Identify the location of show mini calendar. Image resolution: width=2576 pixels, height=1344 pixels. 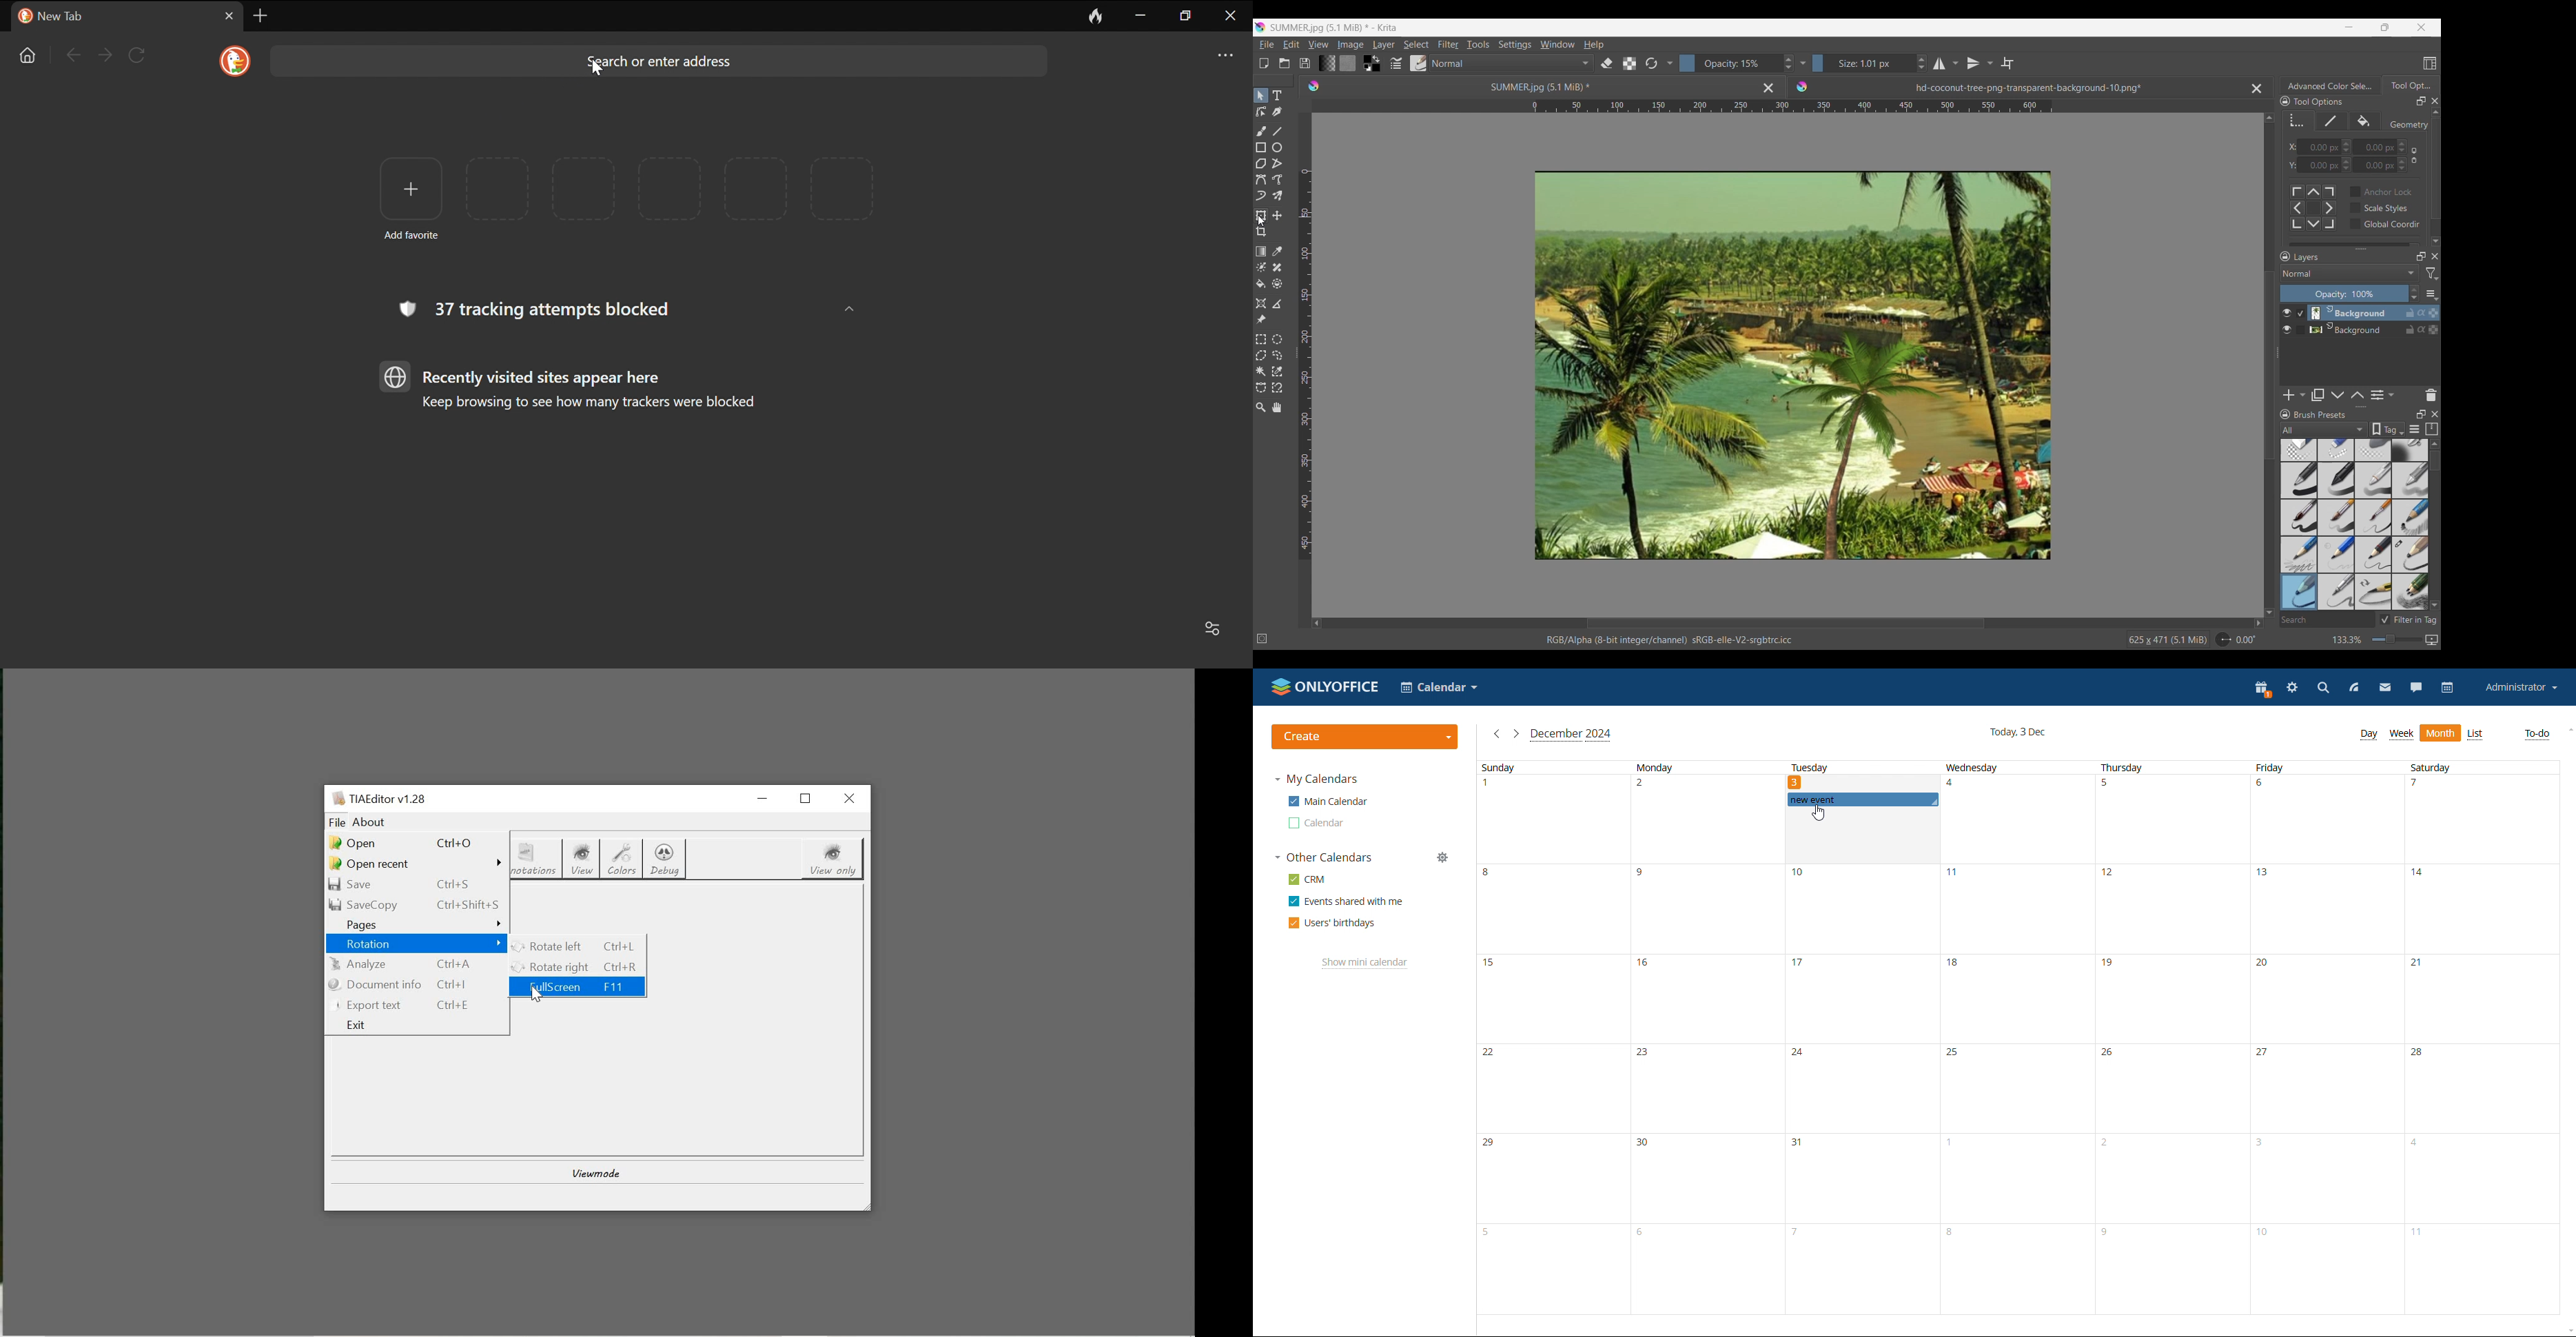
(1365, 963).